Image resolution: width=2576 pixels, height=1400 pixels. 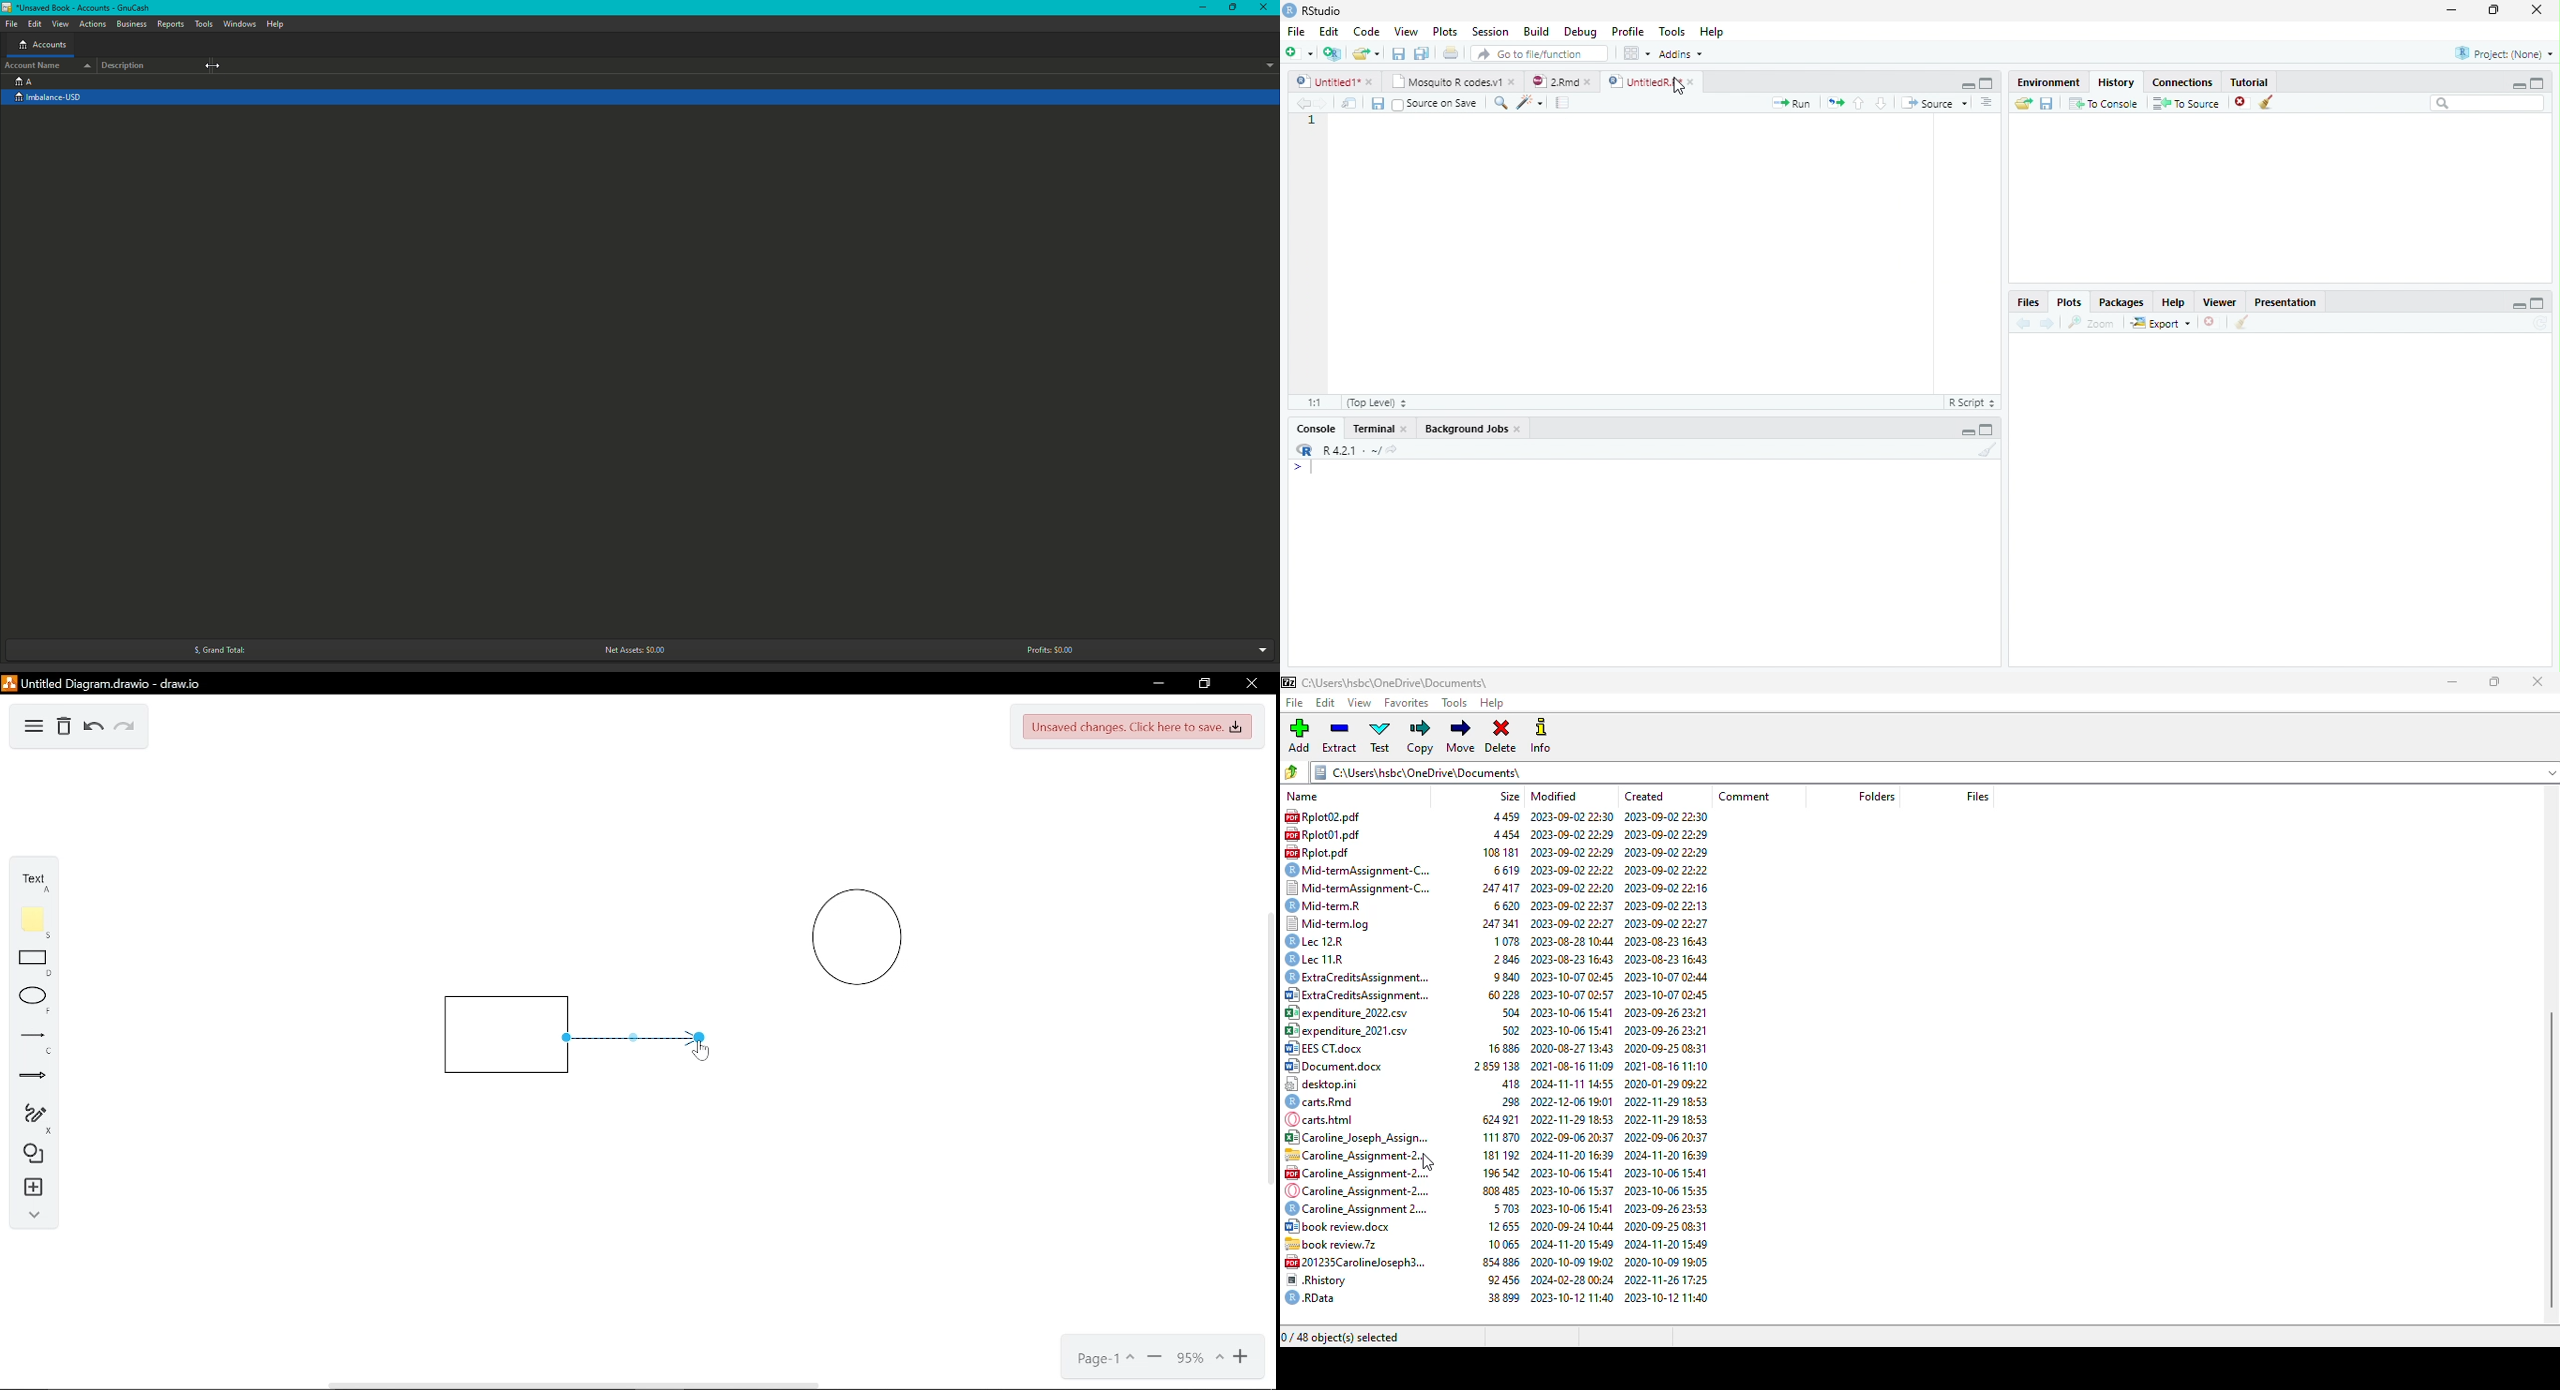 What do you see at coordinates (1497, 923) in the screenshot?
I see `247 341` at bounding box center [1497, 923].